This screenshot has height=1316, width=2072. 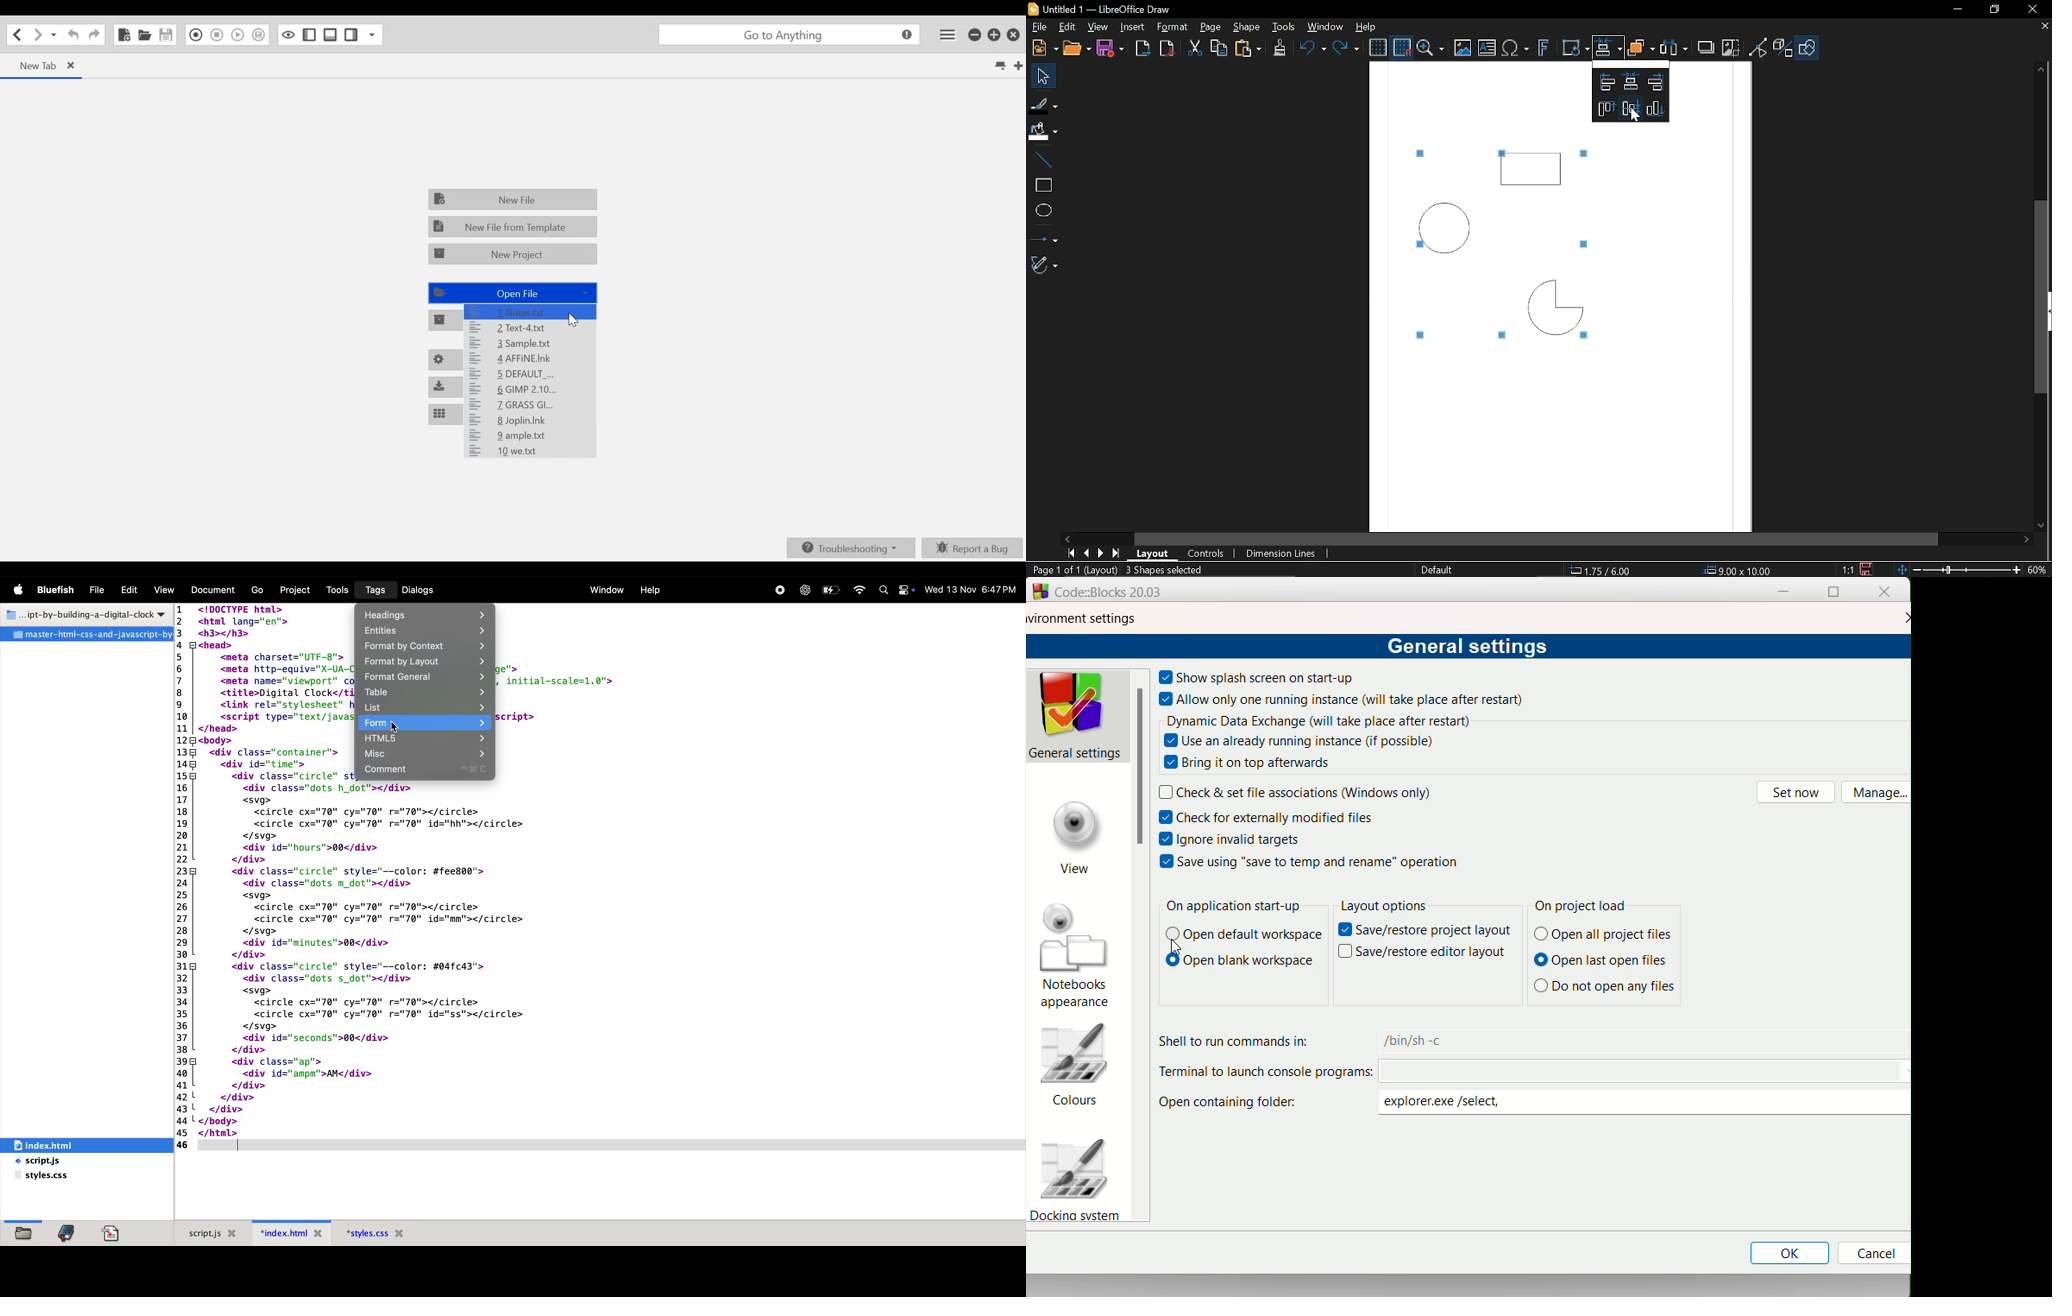 What do you see at coordinates (1151, 554) in the screenshot?
I see `Layout` at bounding box center [1151, 554].